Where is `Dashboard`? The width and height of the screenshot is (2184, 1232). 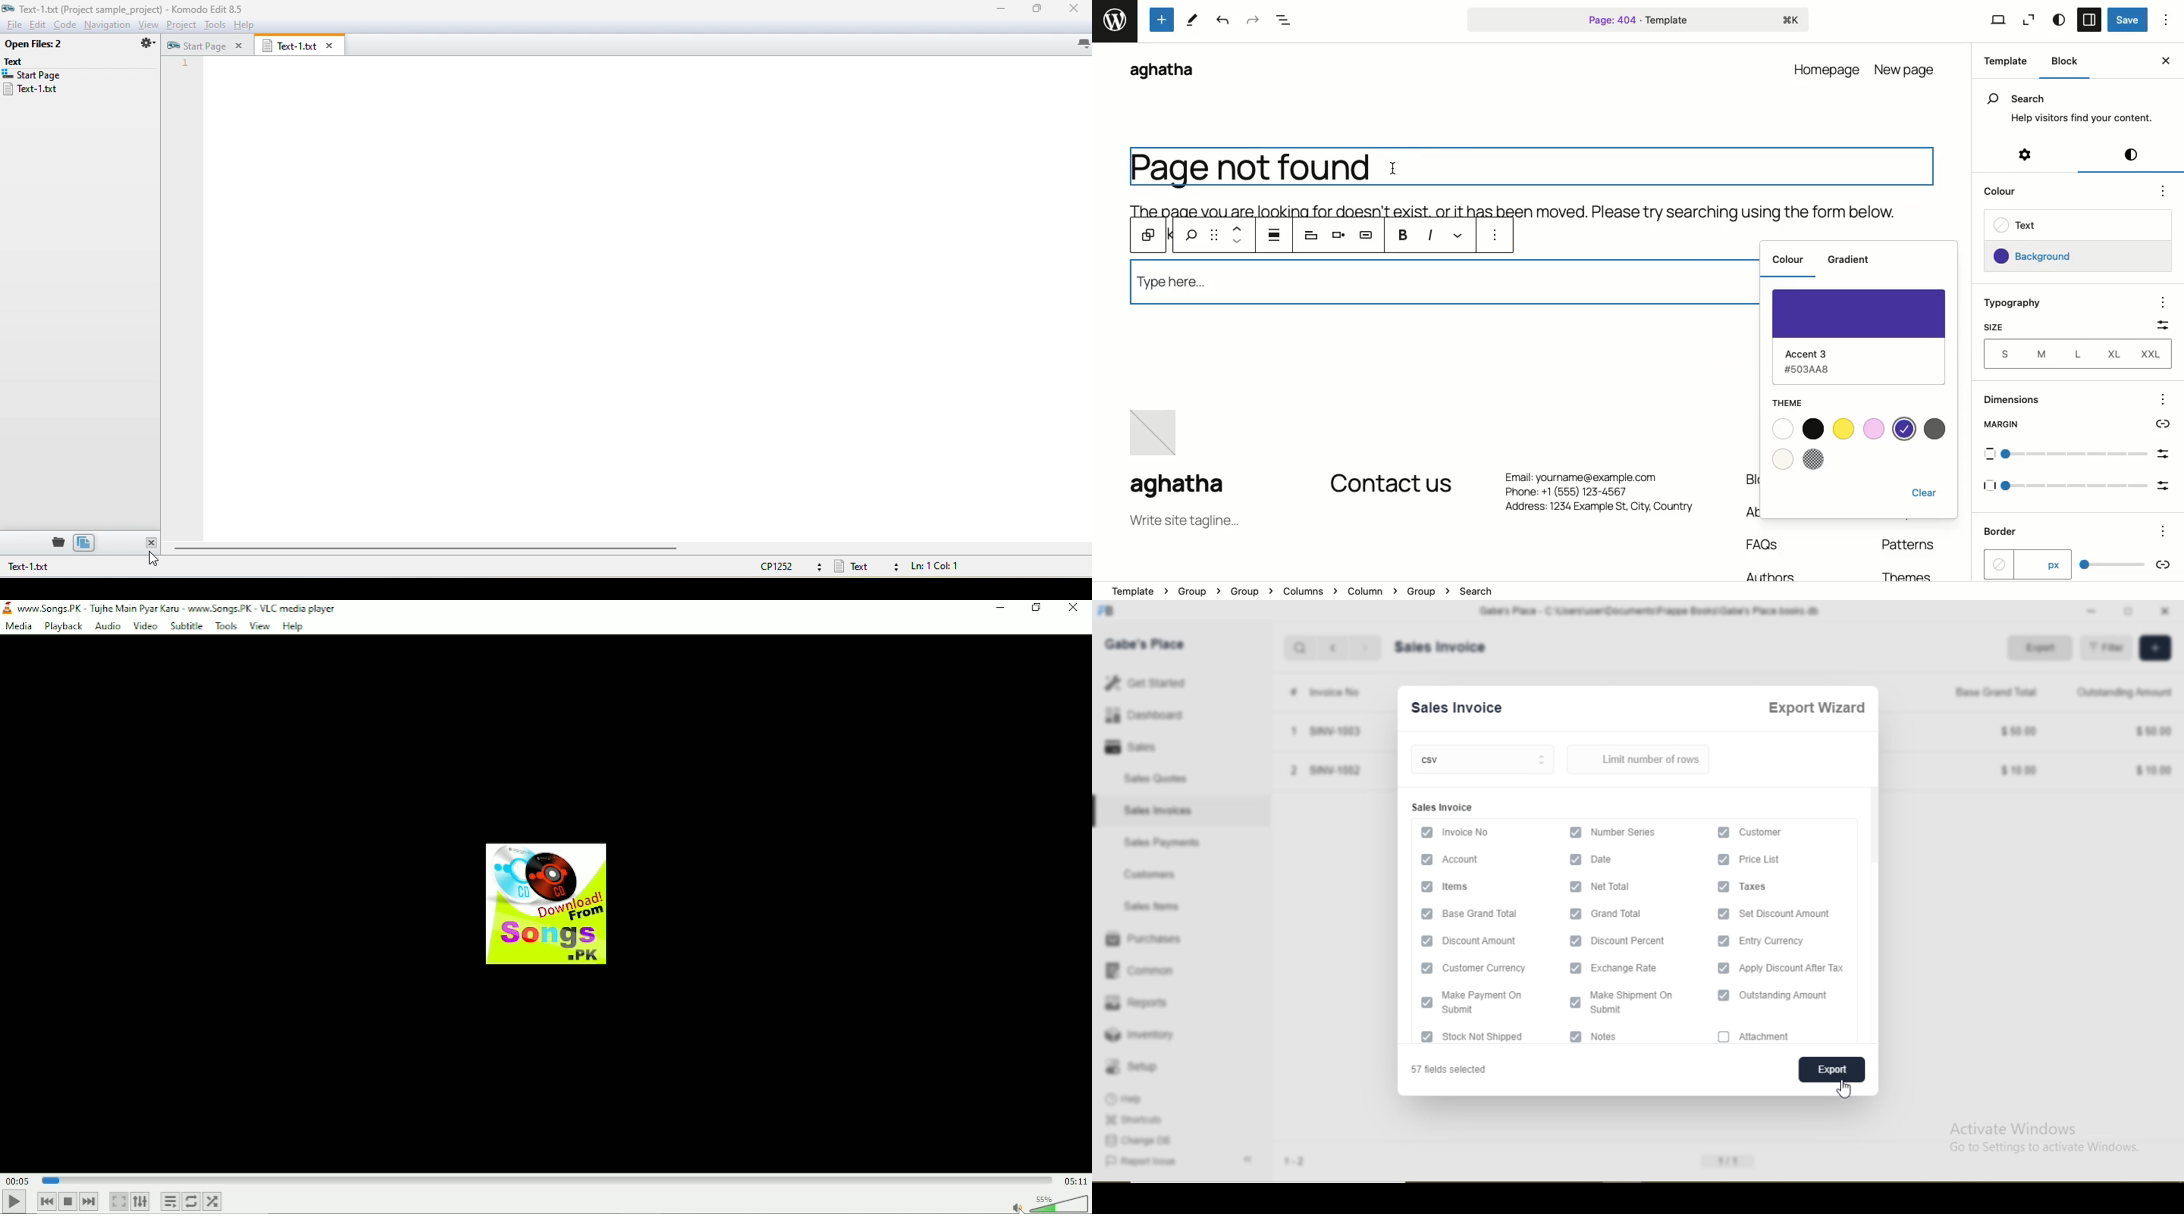 Dashboard is located at coordinates (1153, 717).